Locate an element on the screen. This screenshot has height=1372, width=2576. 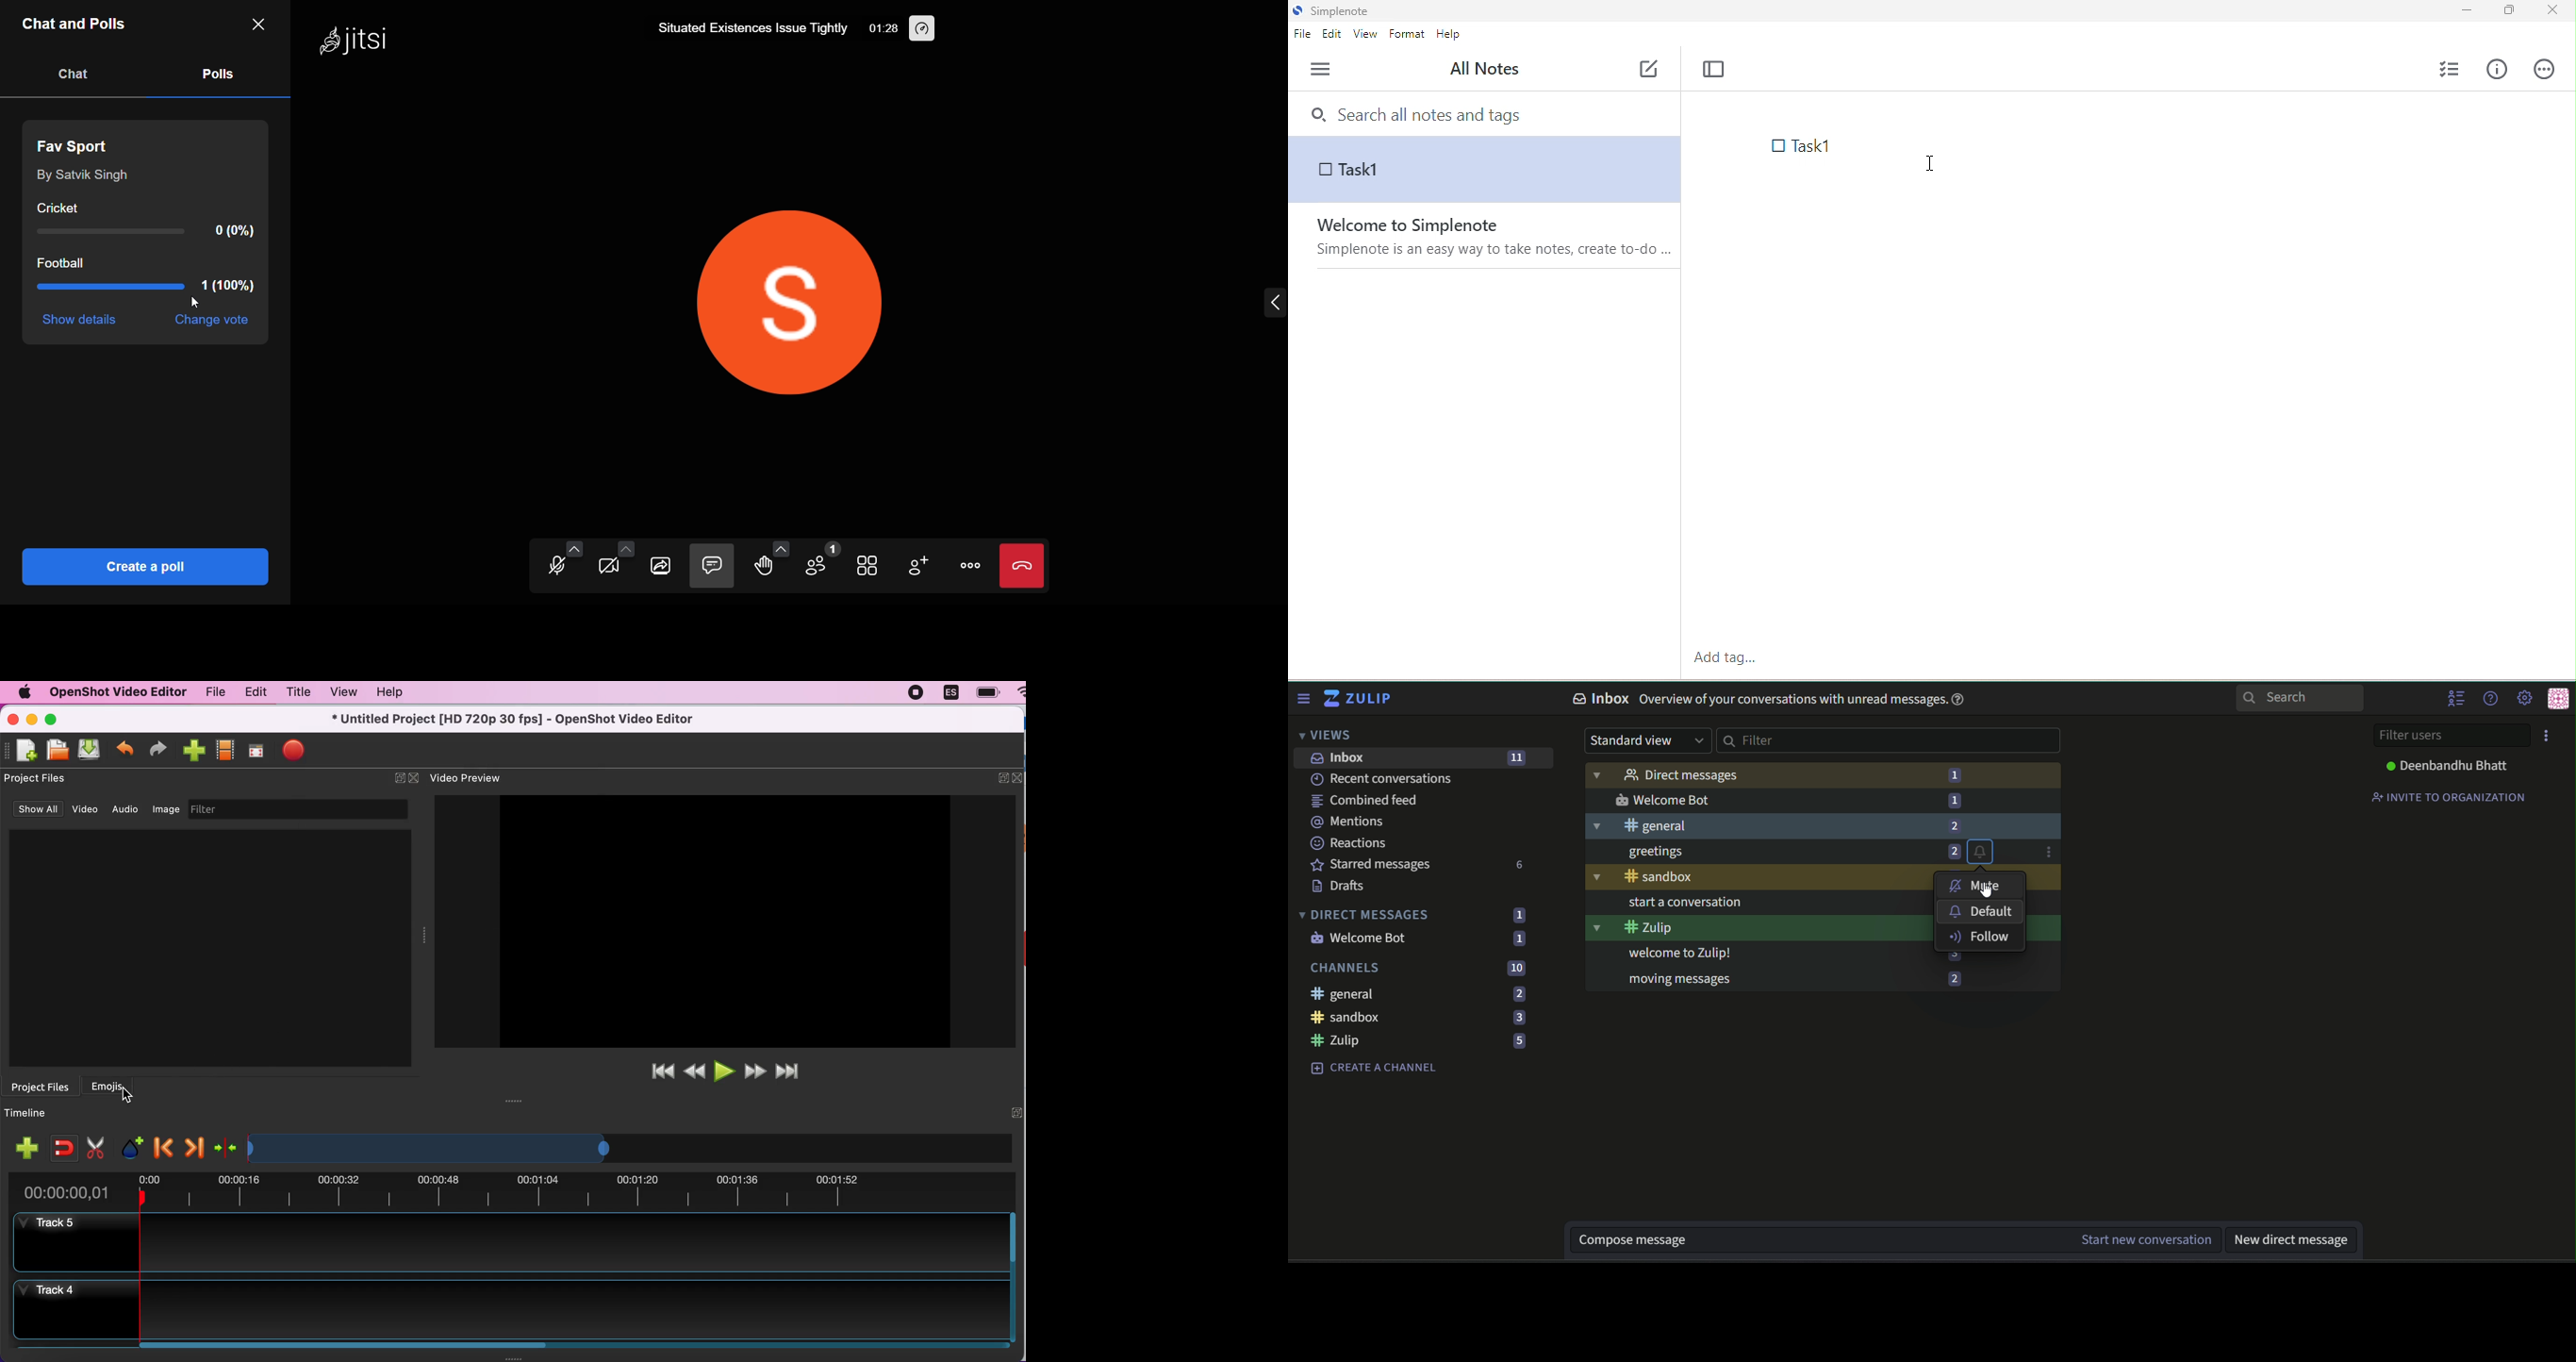
Direct messages is located at coordinates (1764, 775).